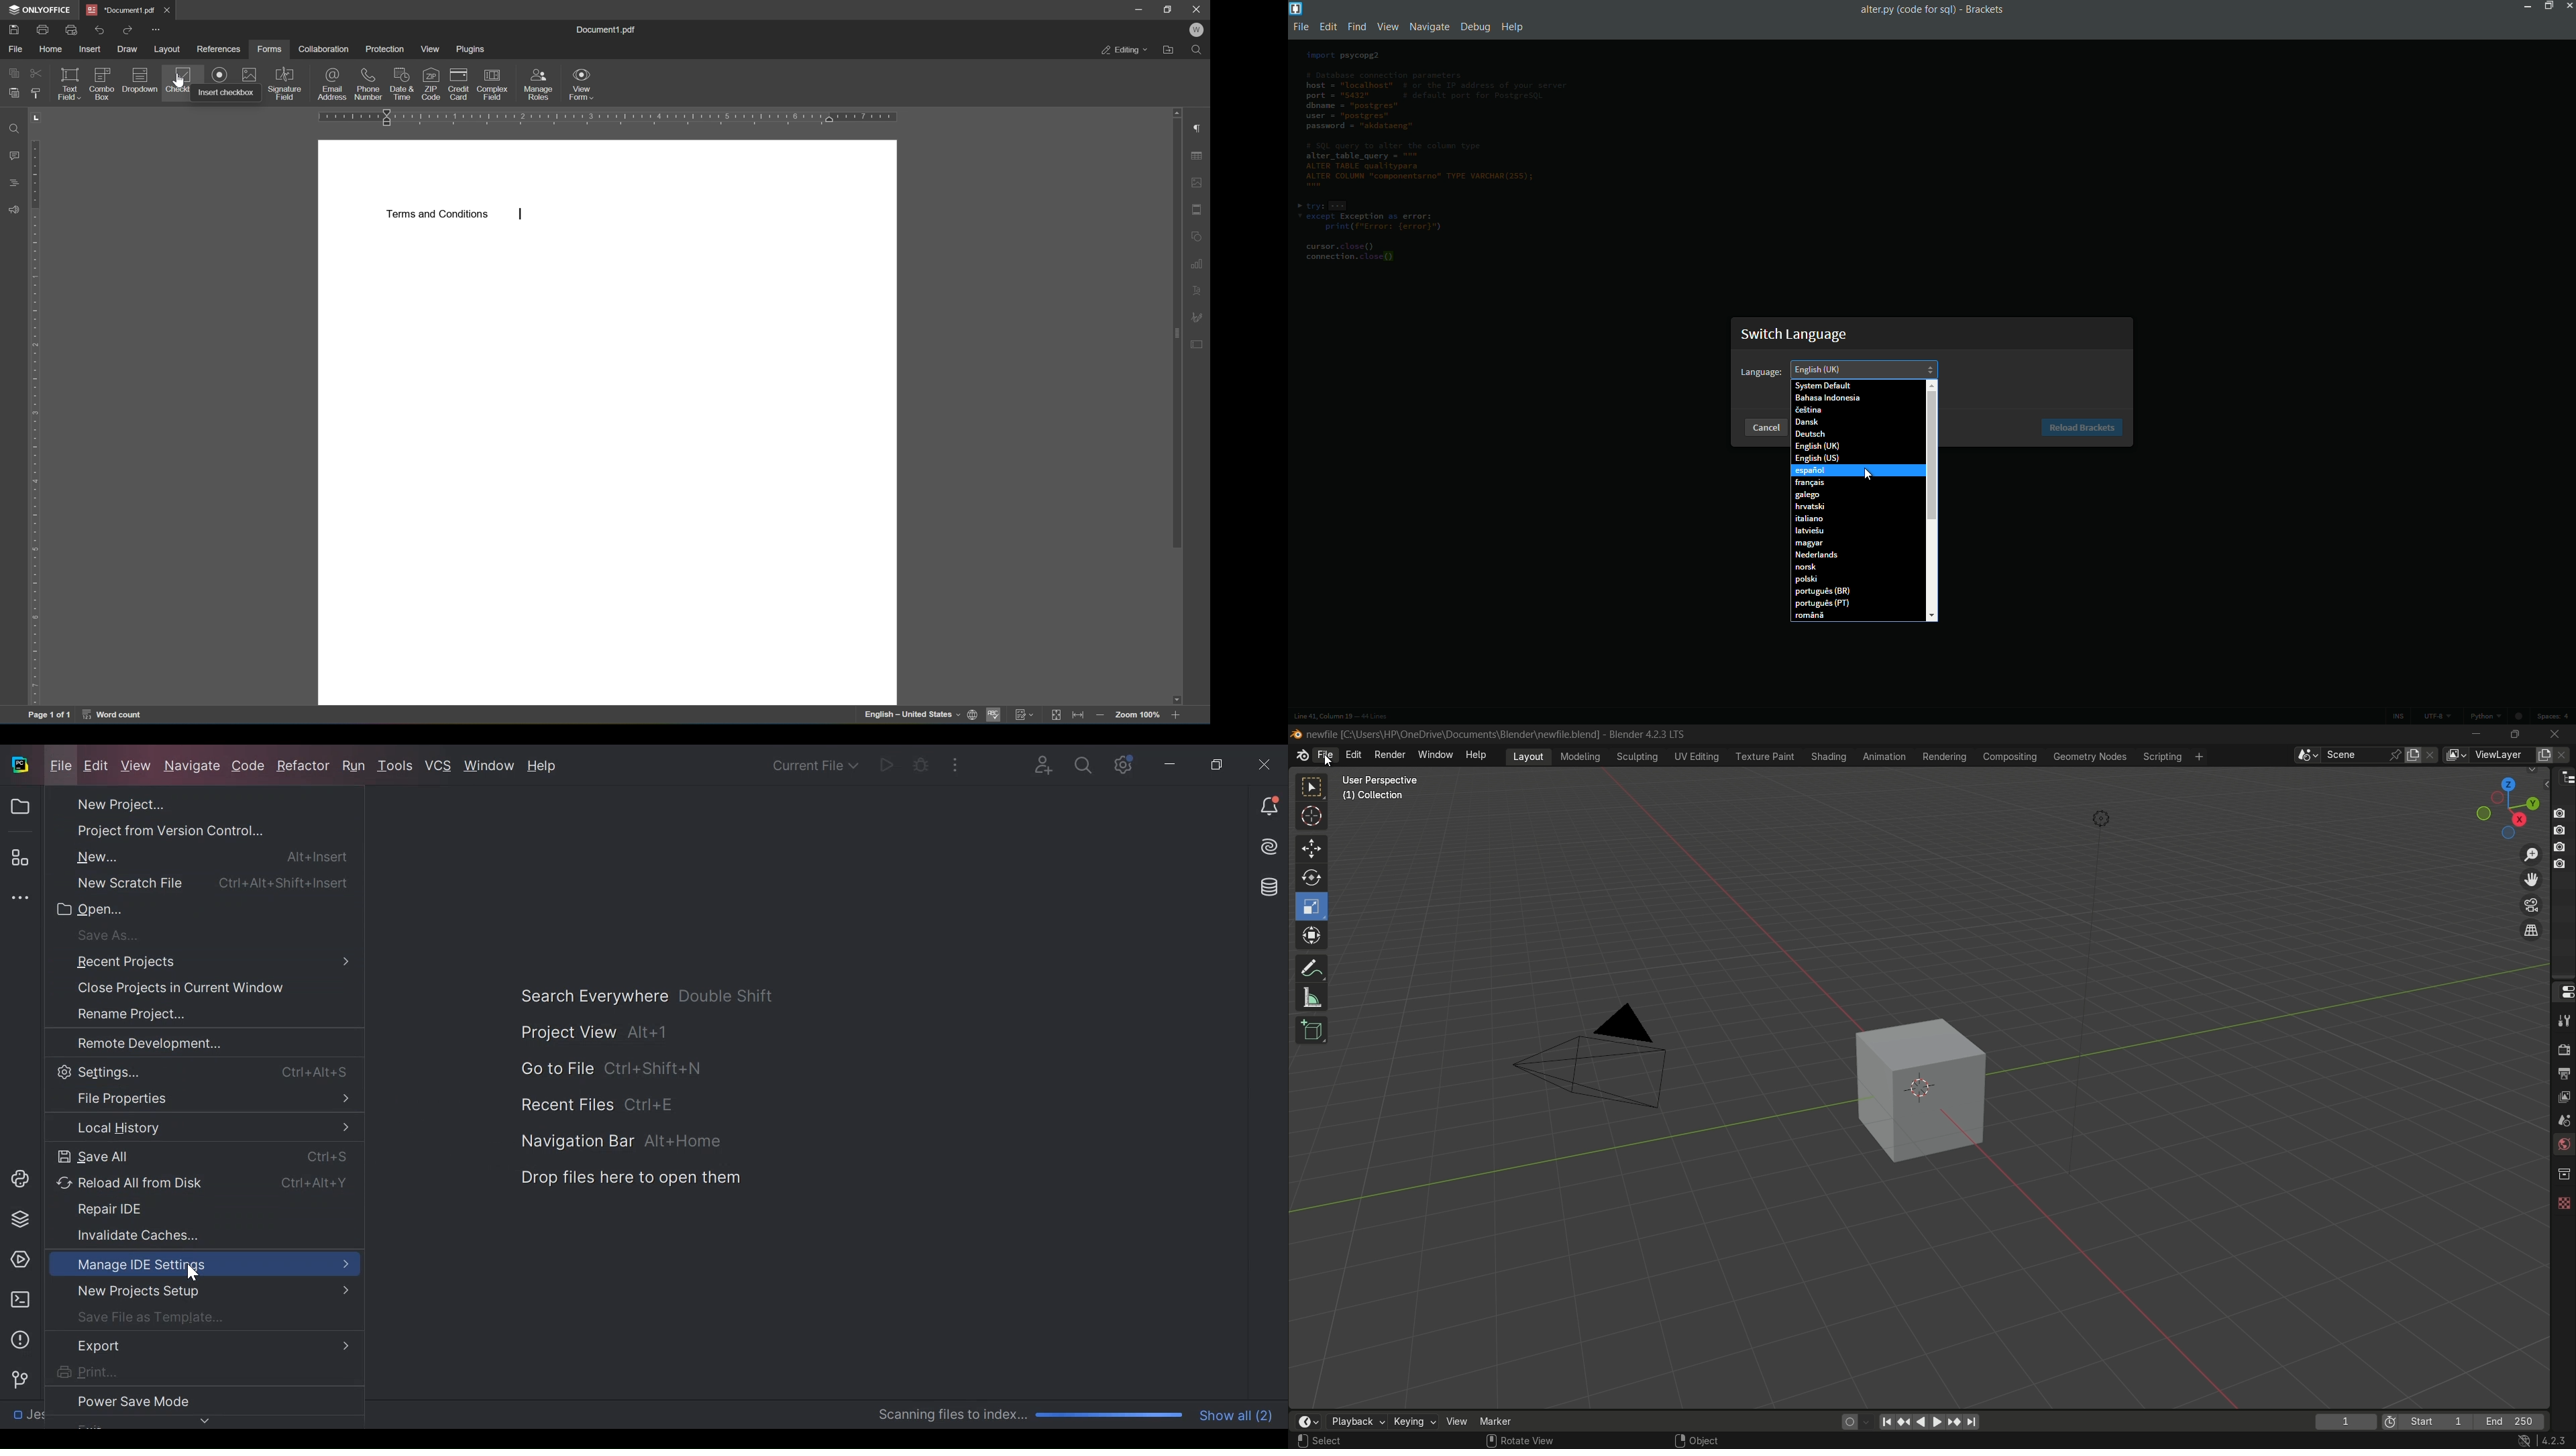 The height and width of the screenshot is (1456, 2576). Describe the element at coordinates (1987, 9) in the screenshot. I see `app name` at that location.